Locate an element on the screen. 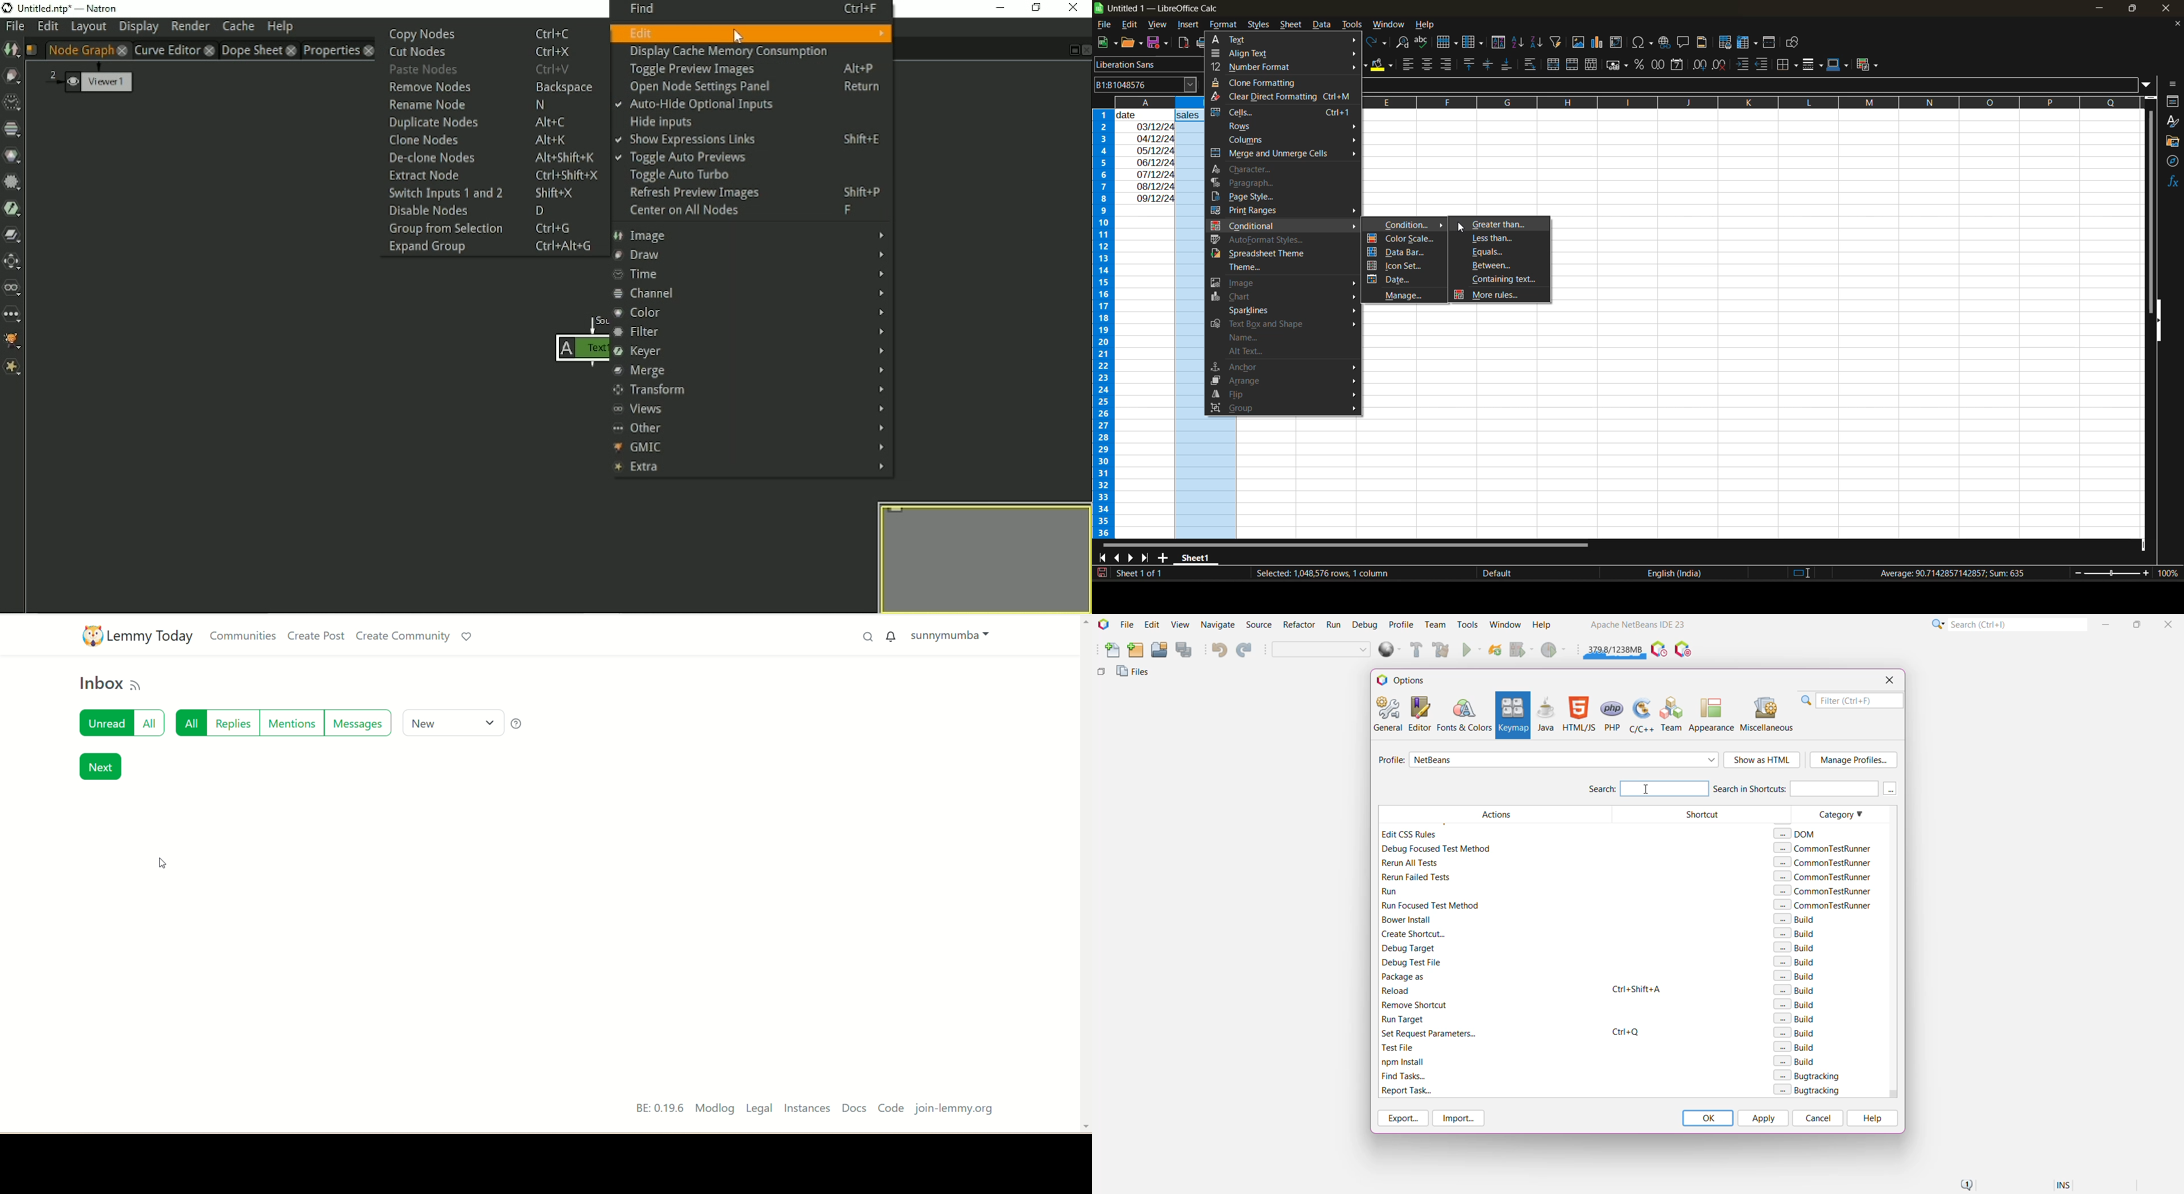  RSS is located at coordinates (138, 684).